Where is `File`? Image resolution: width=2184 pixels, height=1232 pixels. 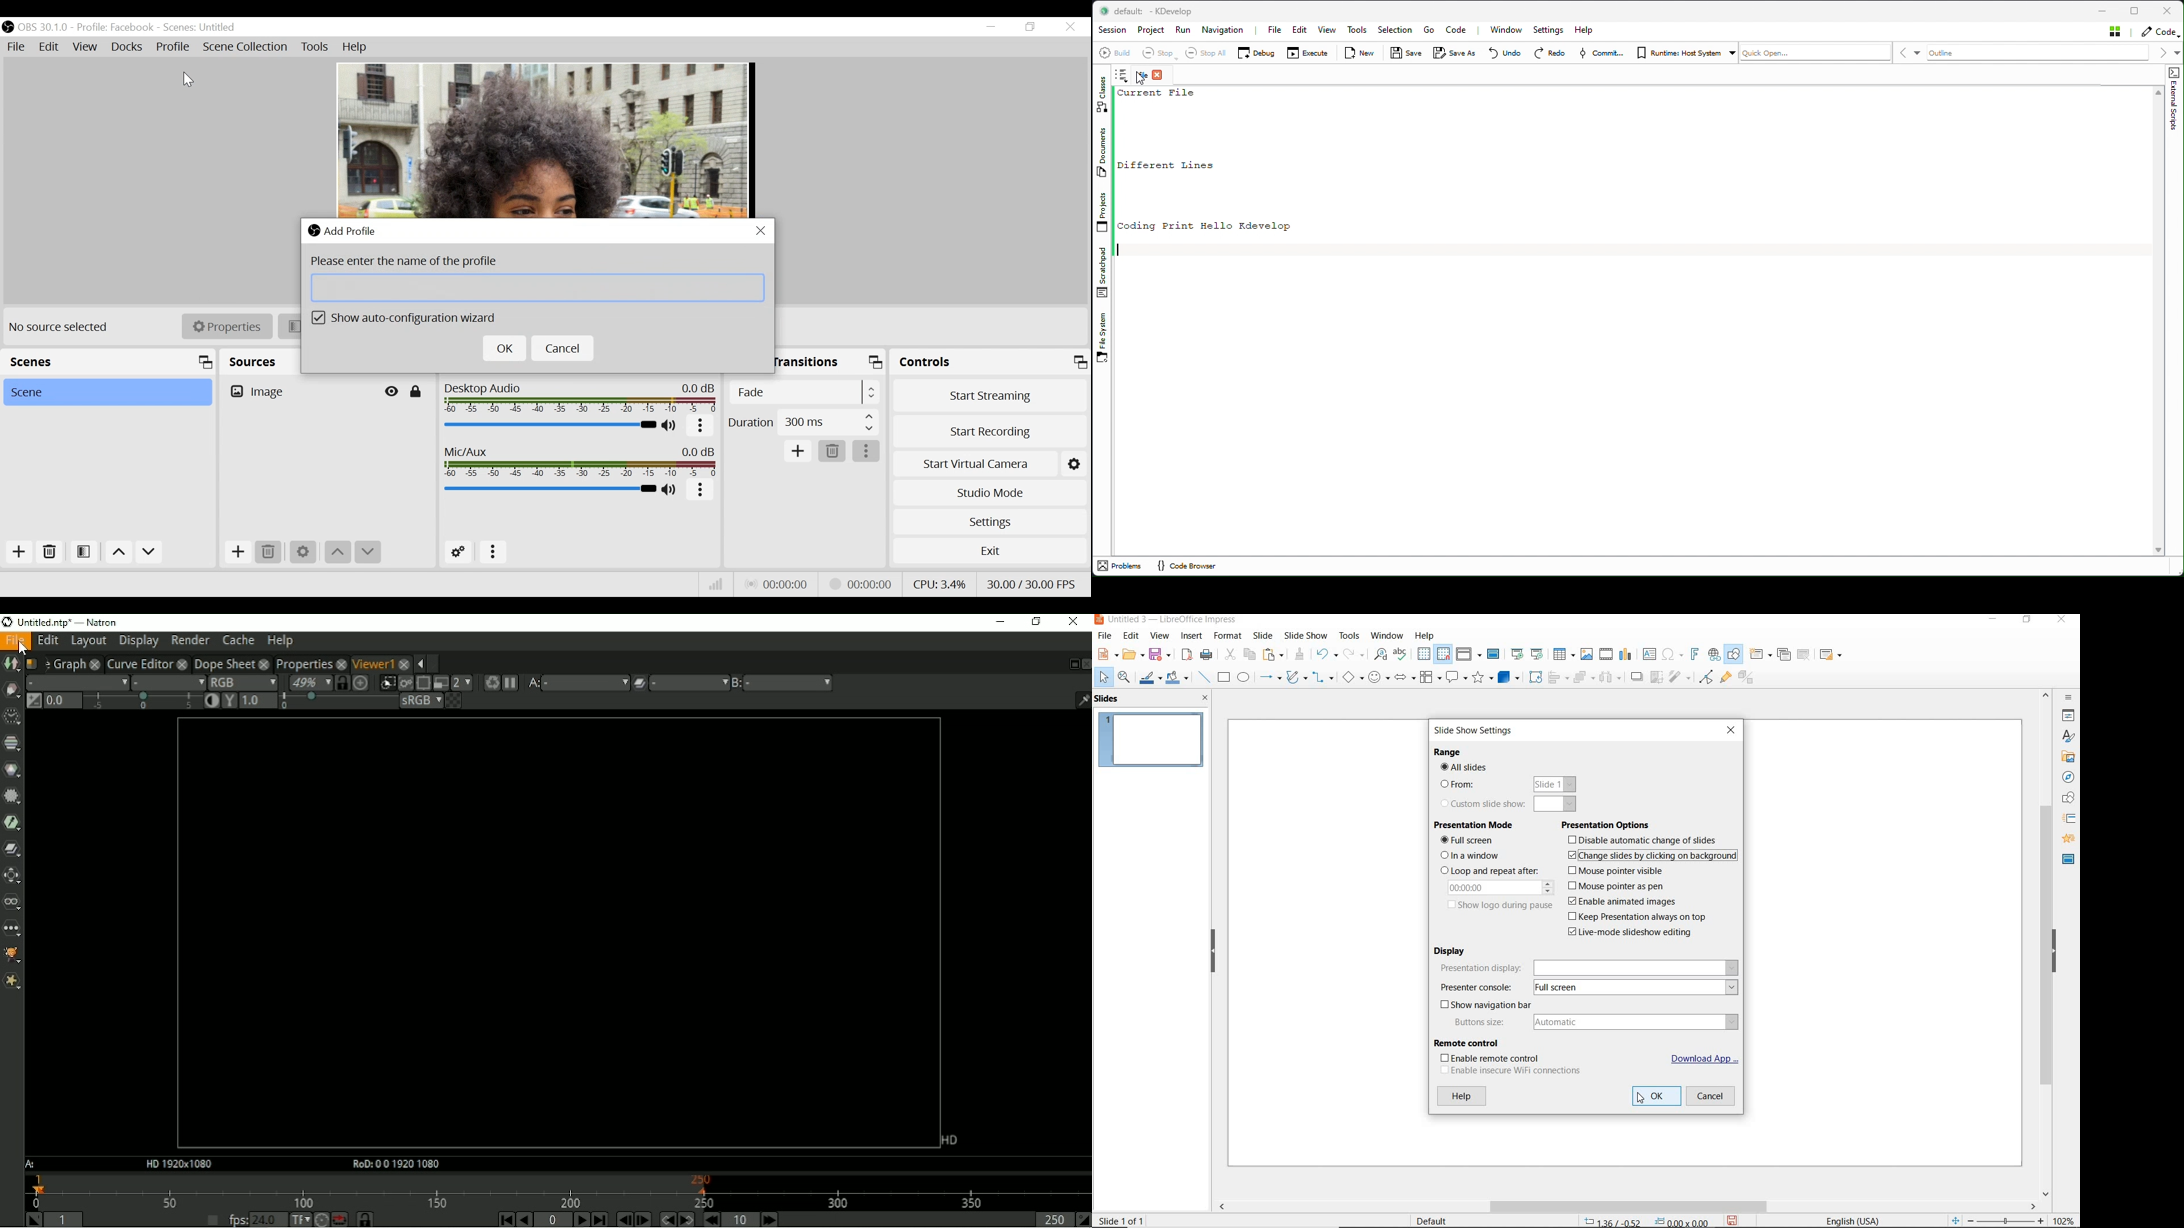
File is located at coordinates (18, 47).